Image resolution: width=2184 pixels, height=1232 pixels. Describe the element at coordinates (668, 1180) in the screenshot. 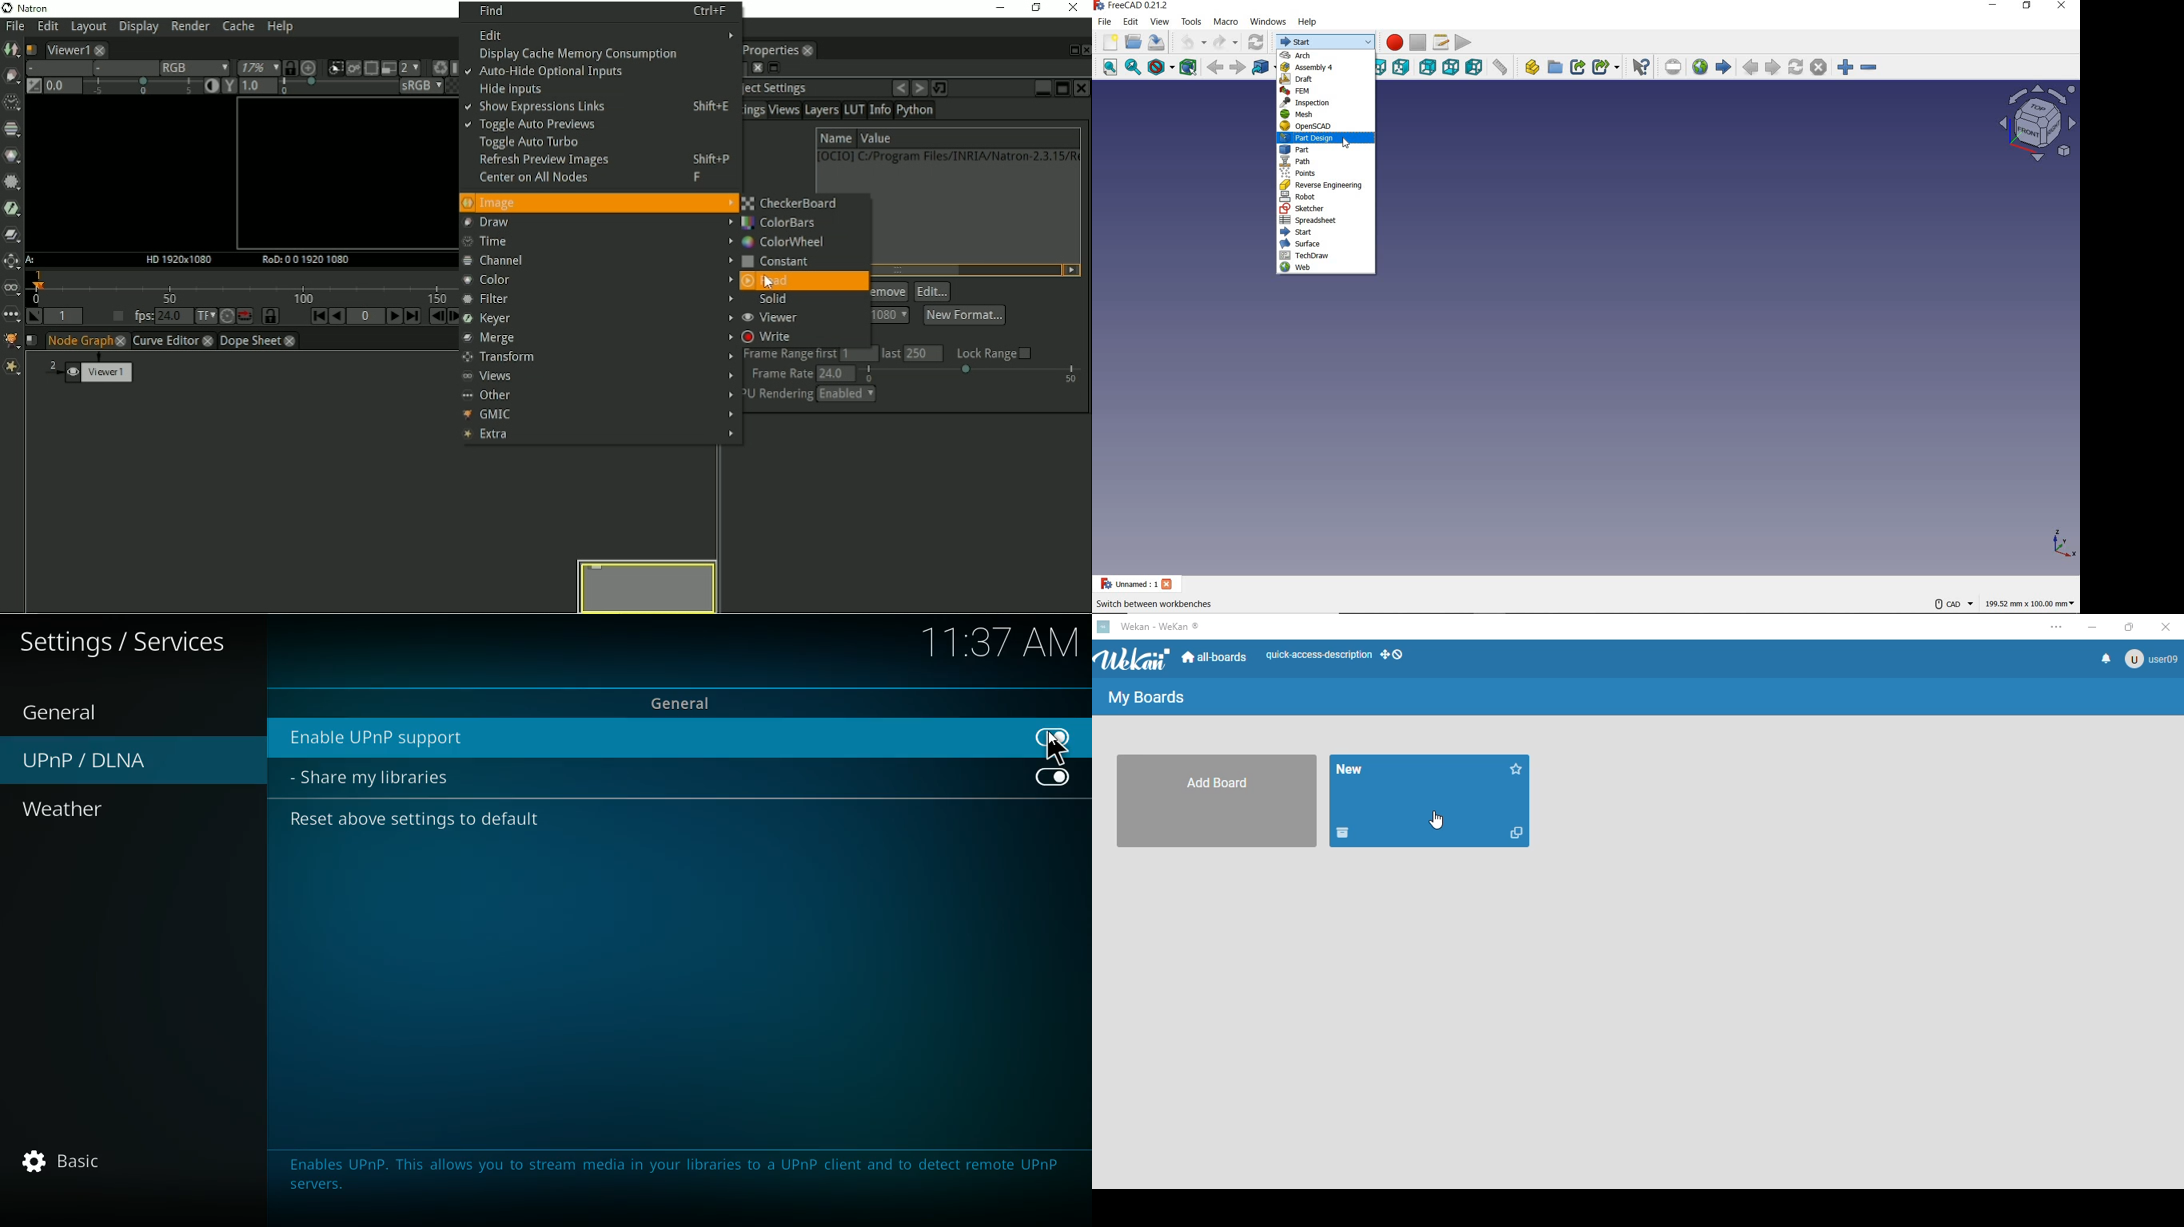

I see `Enables UPnP. This allows you to stream media in your libraries to a UPnP client and to detect remote UPnP
servers.` at that location.